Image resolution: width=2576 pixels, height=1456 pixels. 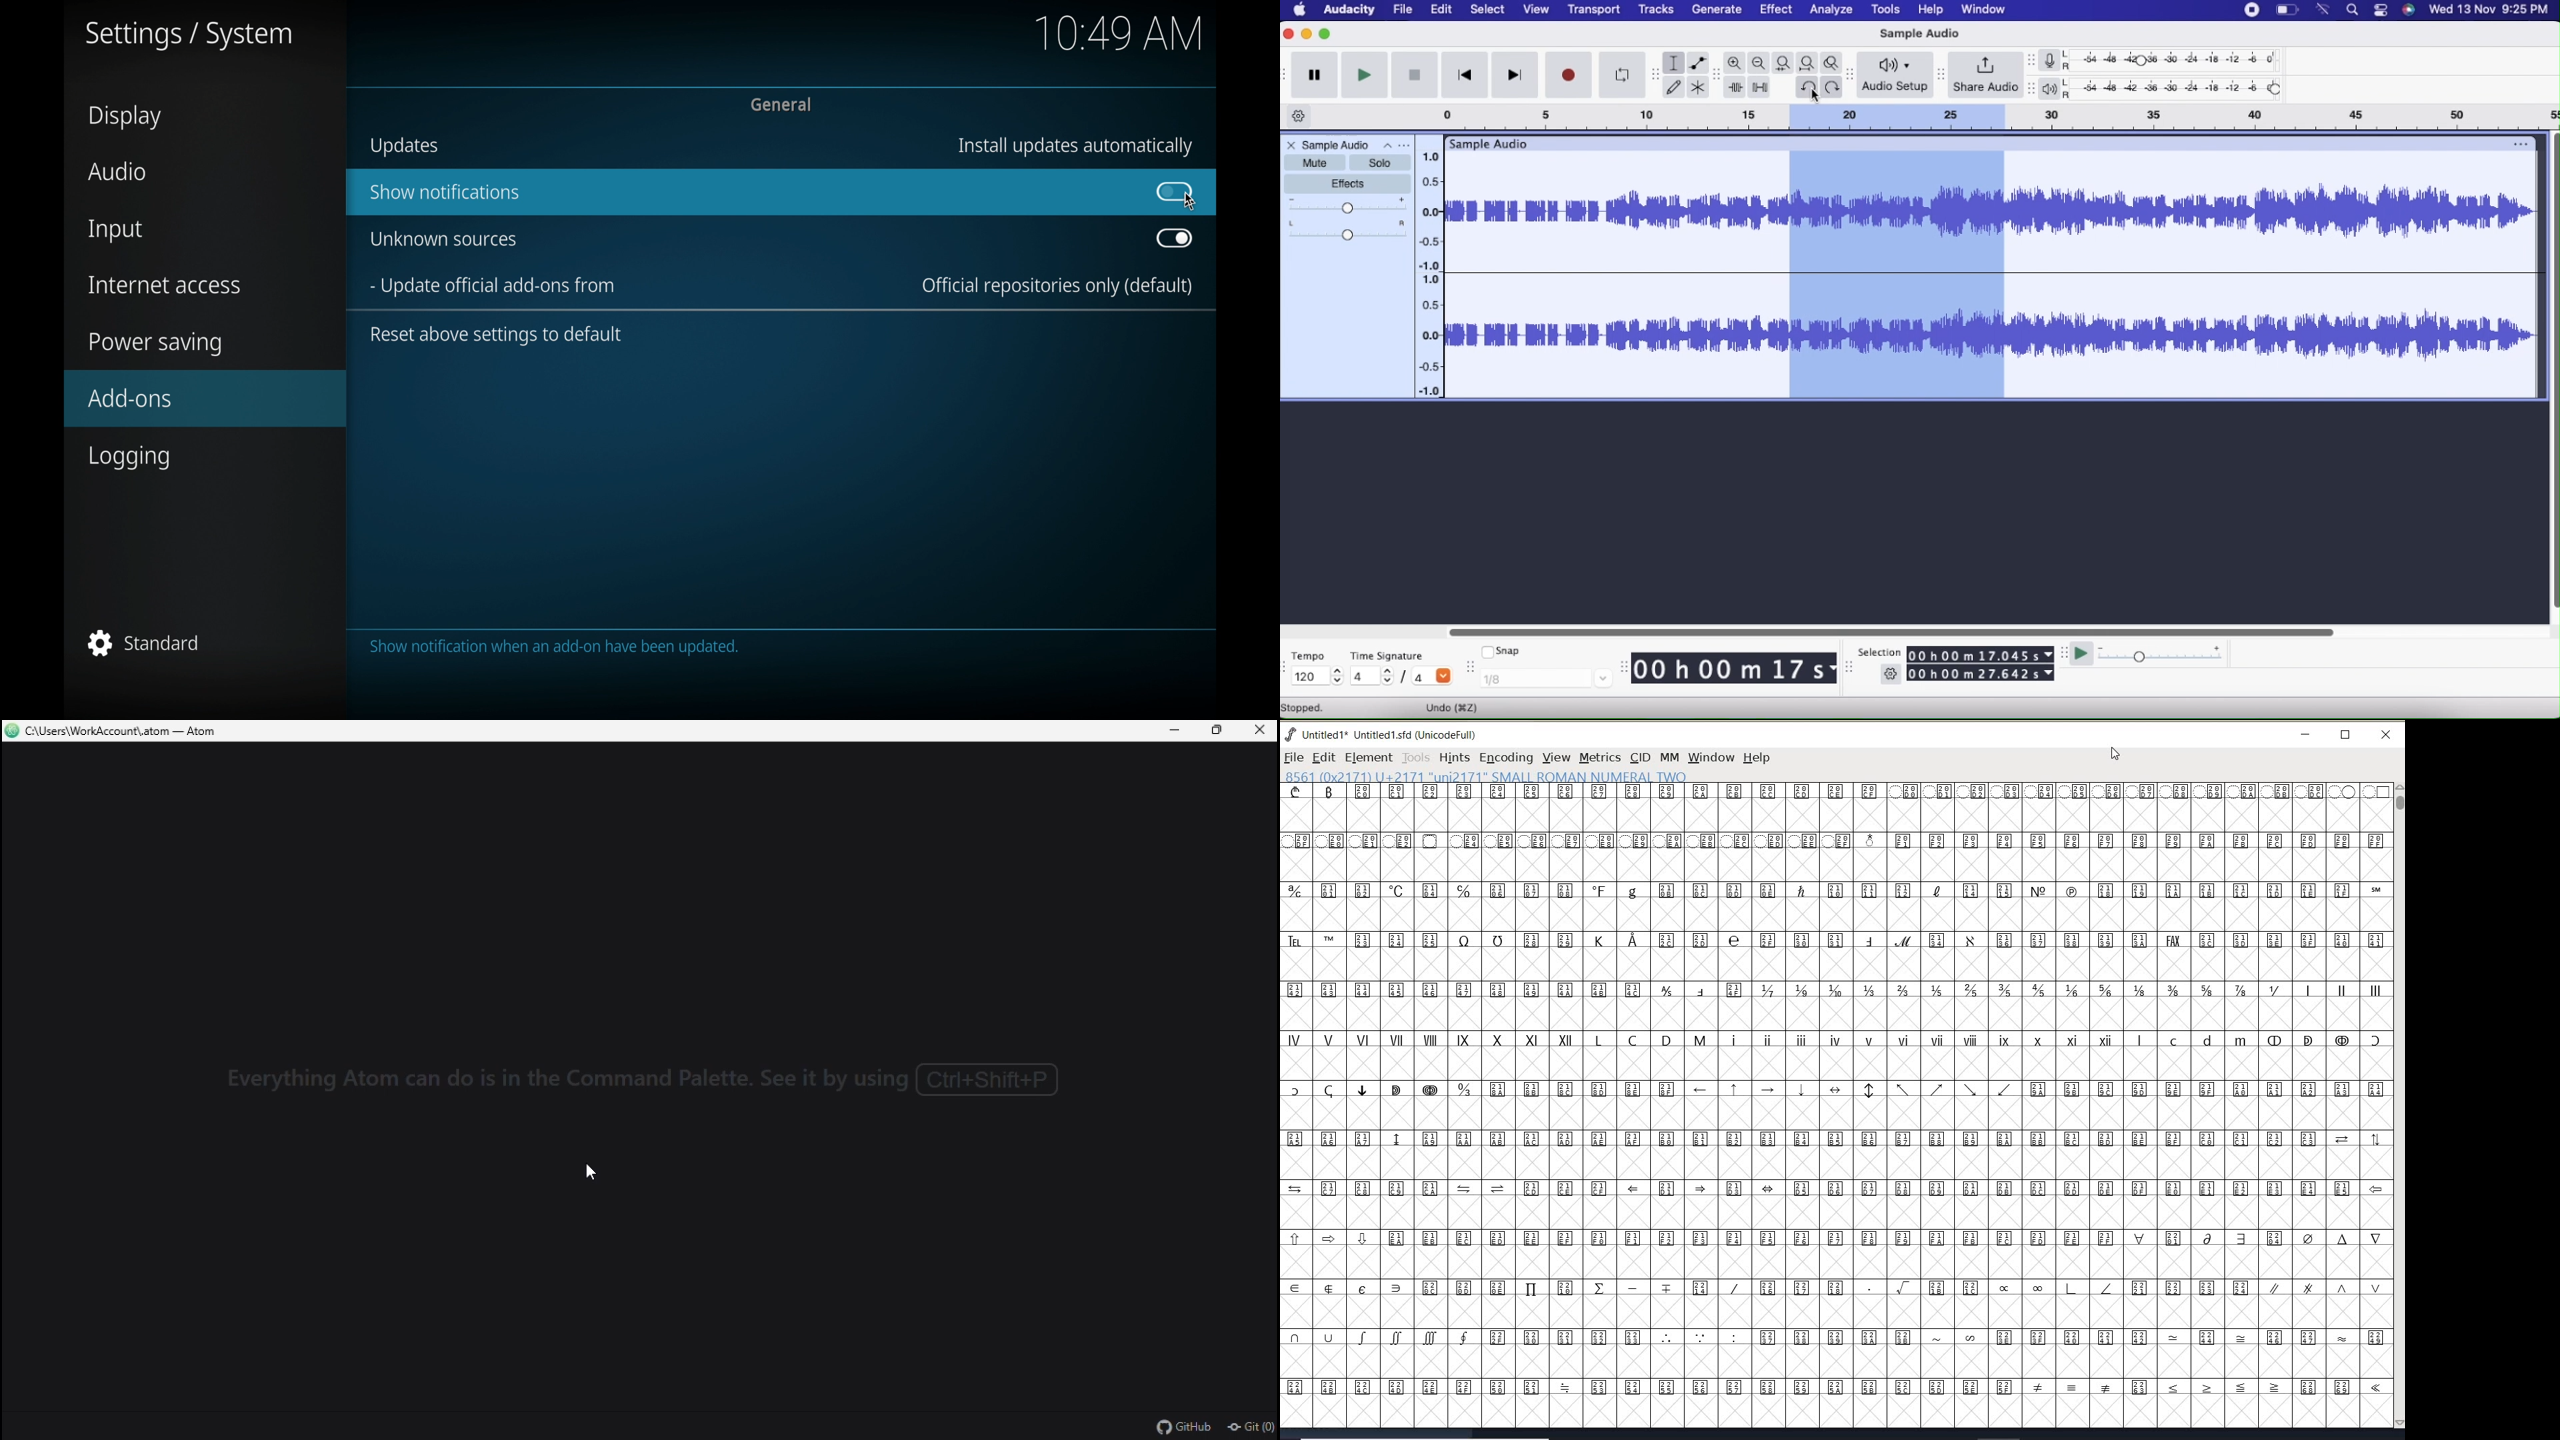 I want to click on cursor, so click(x=1188, y=201).